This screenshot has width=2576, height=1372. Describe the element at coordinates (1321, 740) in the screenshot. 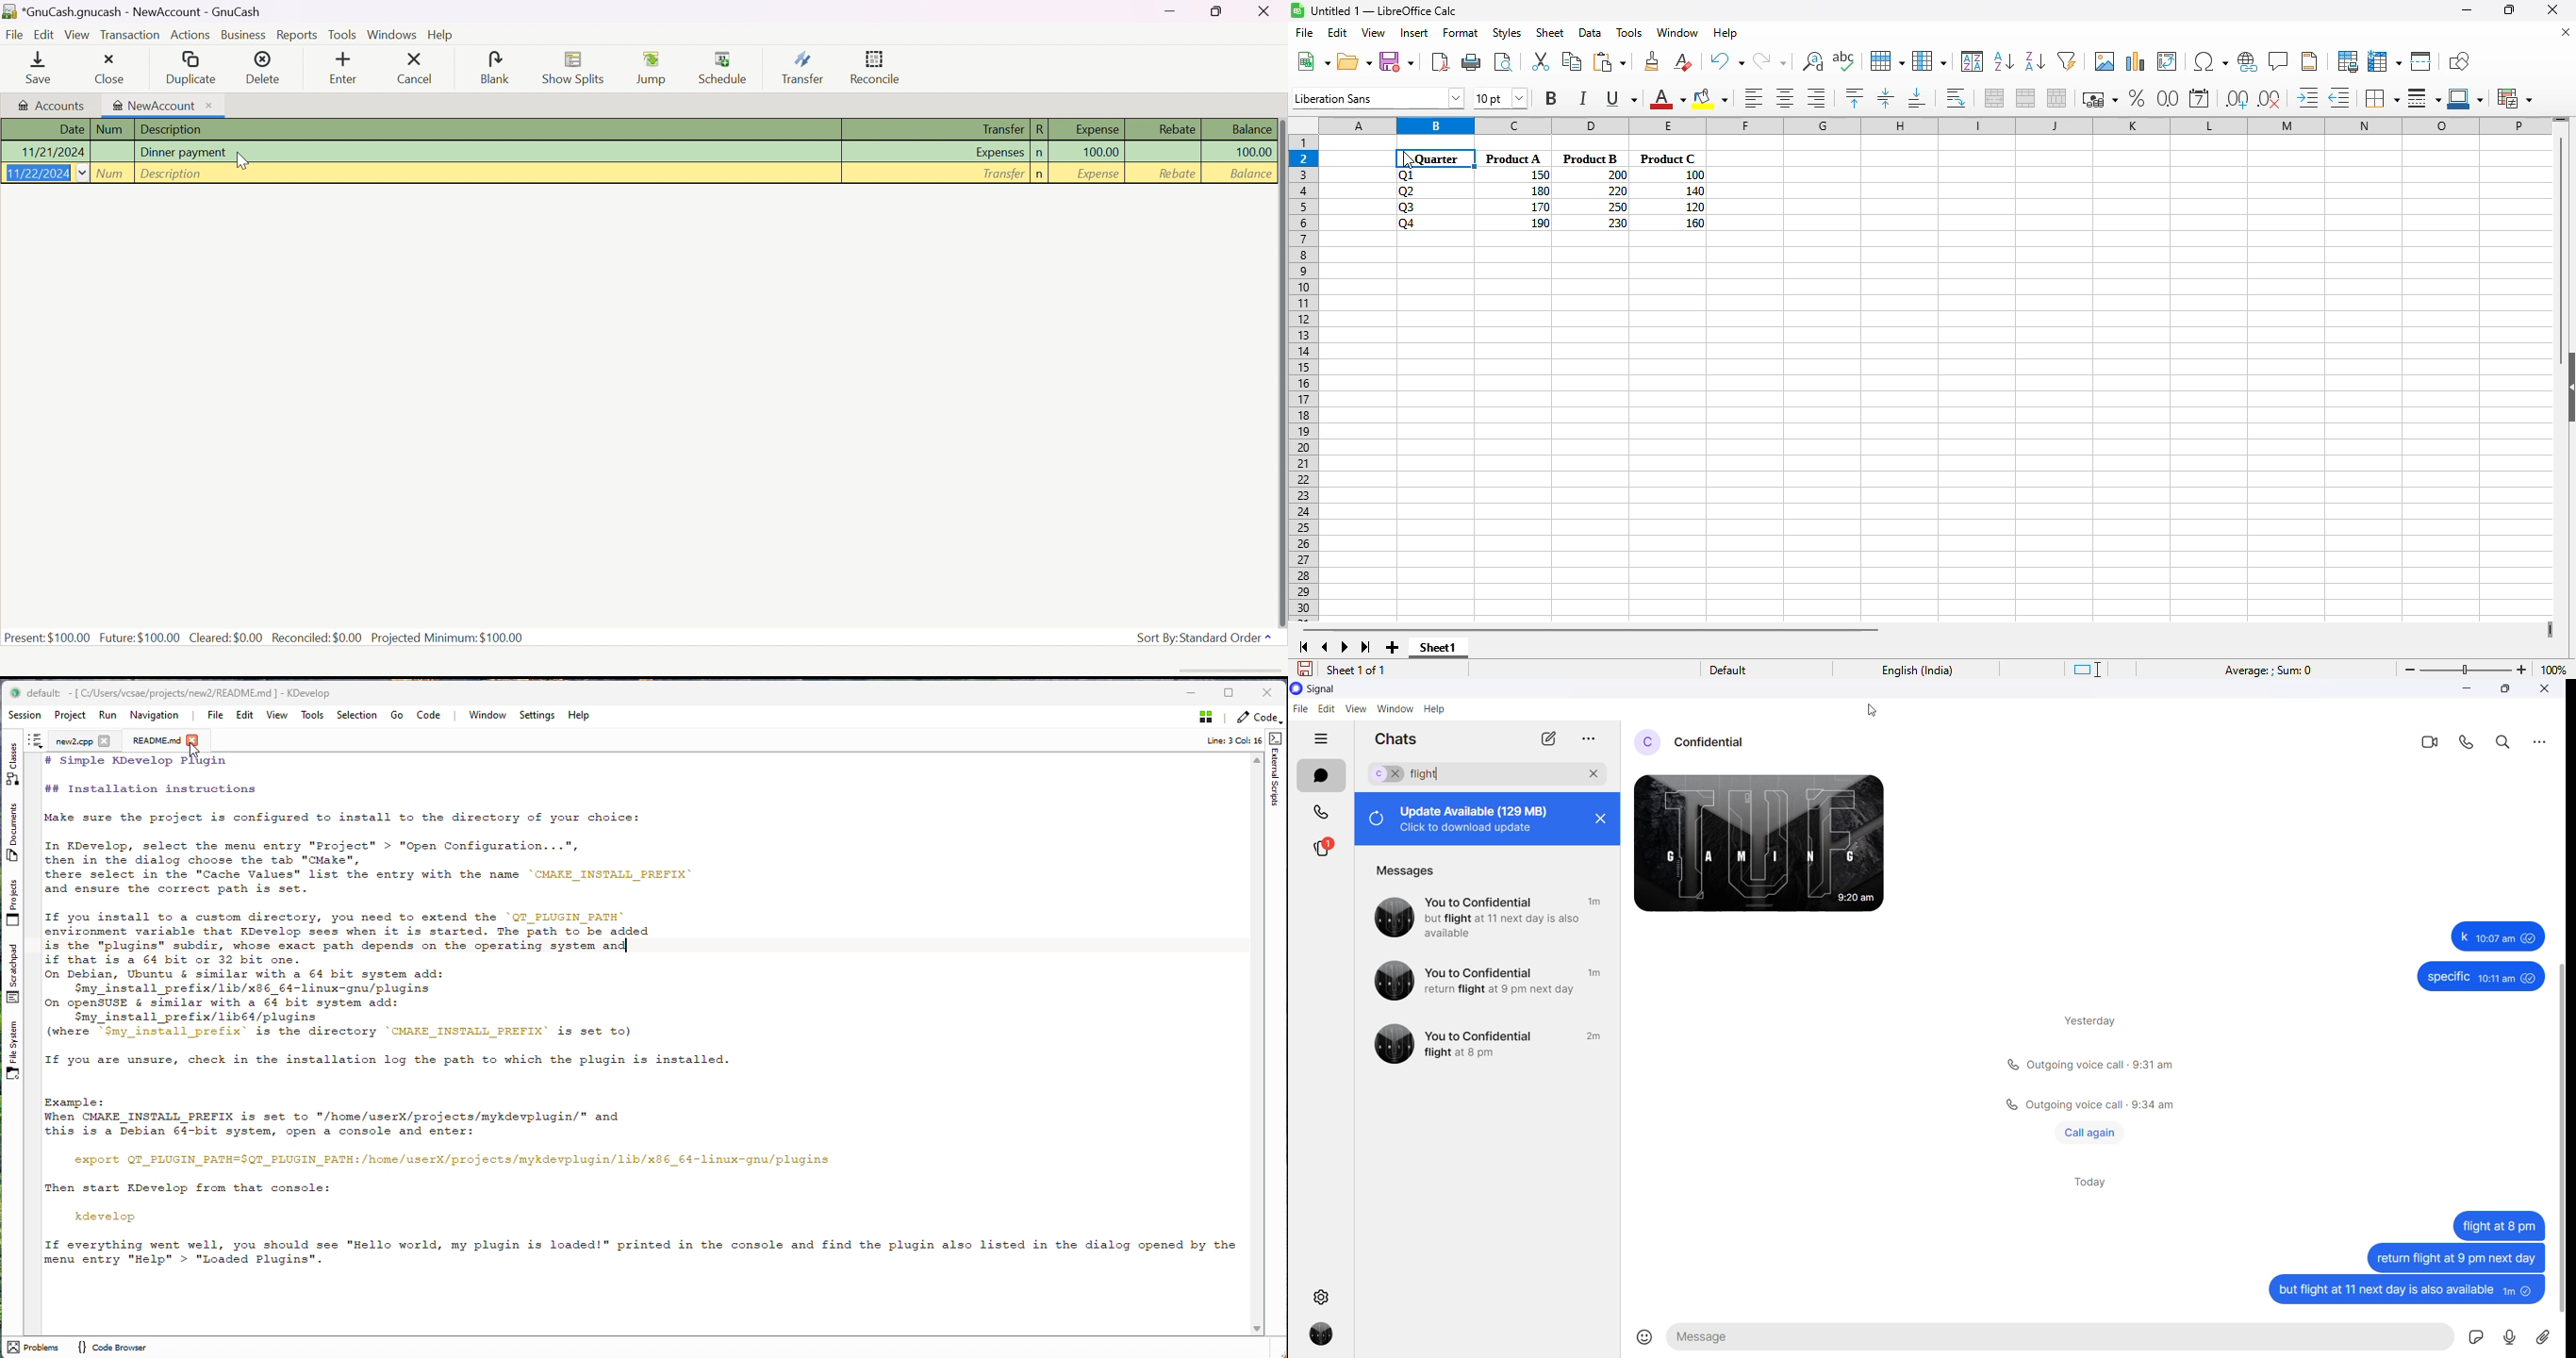

I see `hide tabs` at that location.